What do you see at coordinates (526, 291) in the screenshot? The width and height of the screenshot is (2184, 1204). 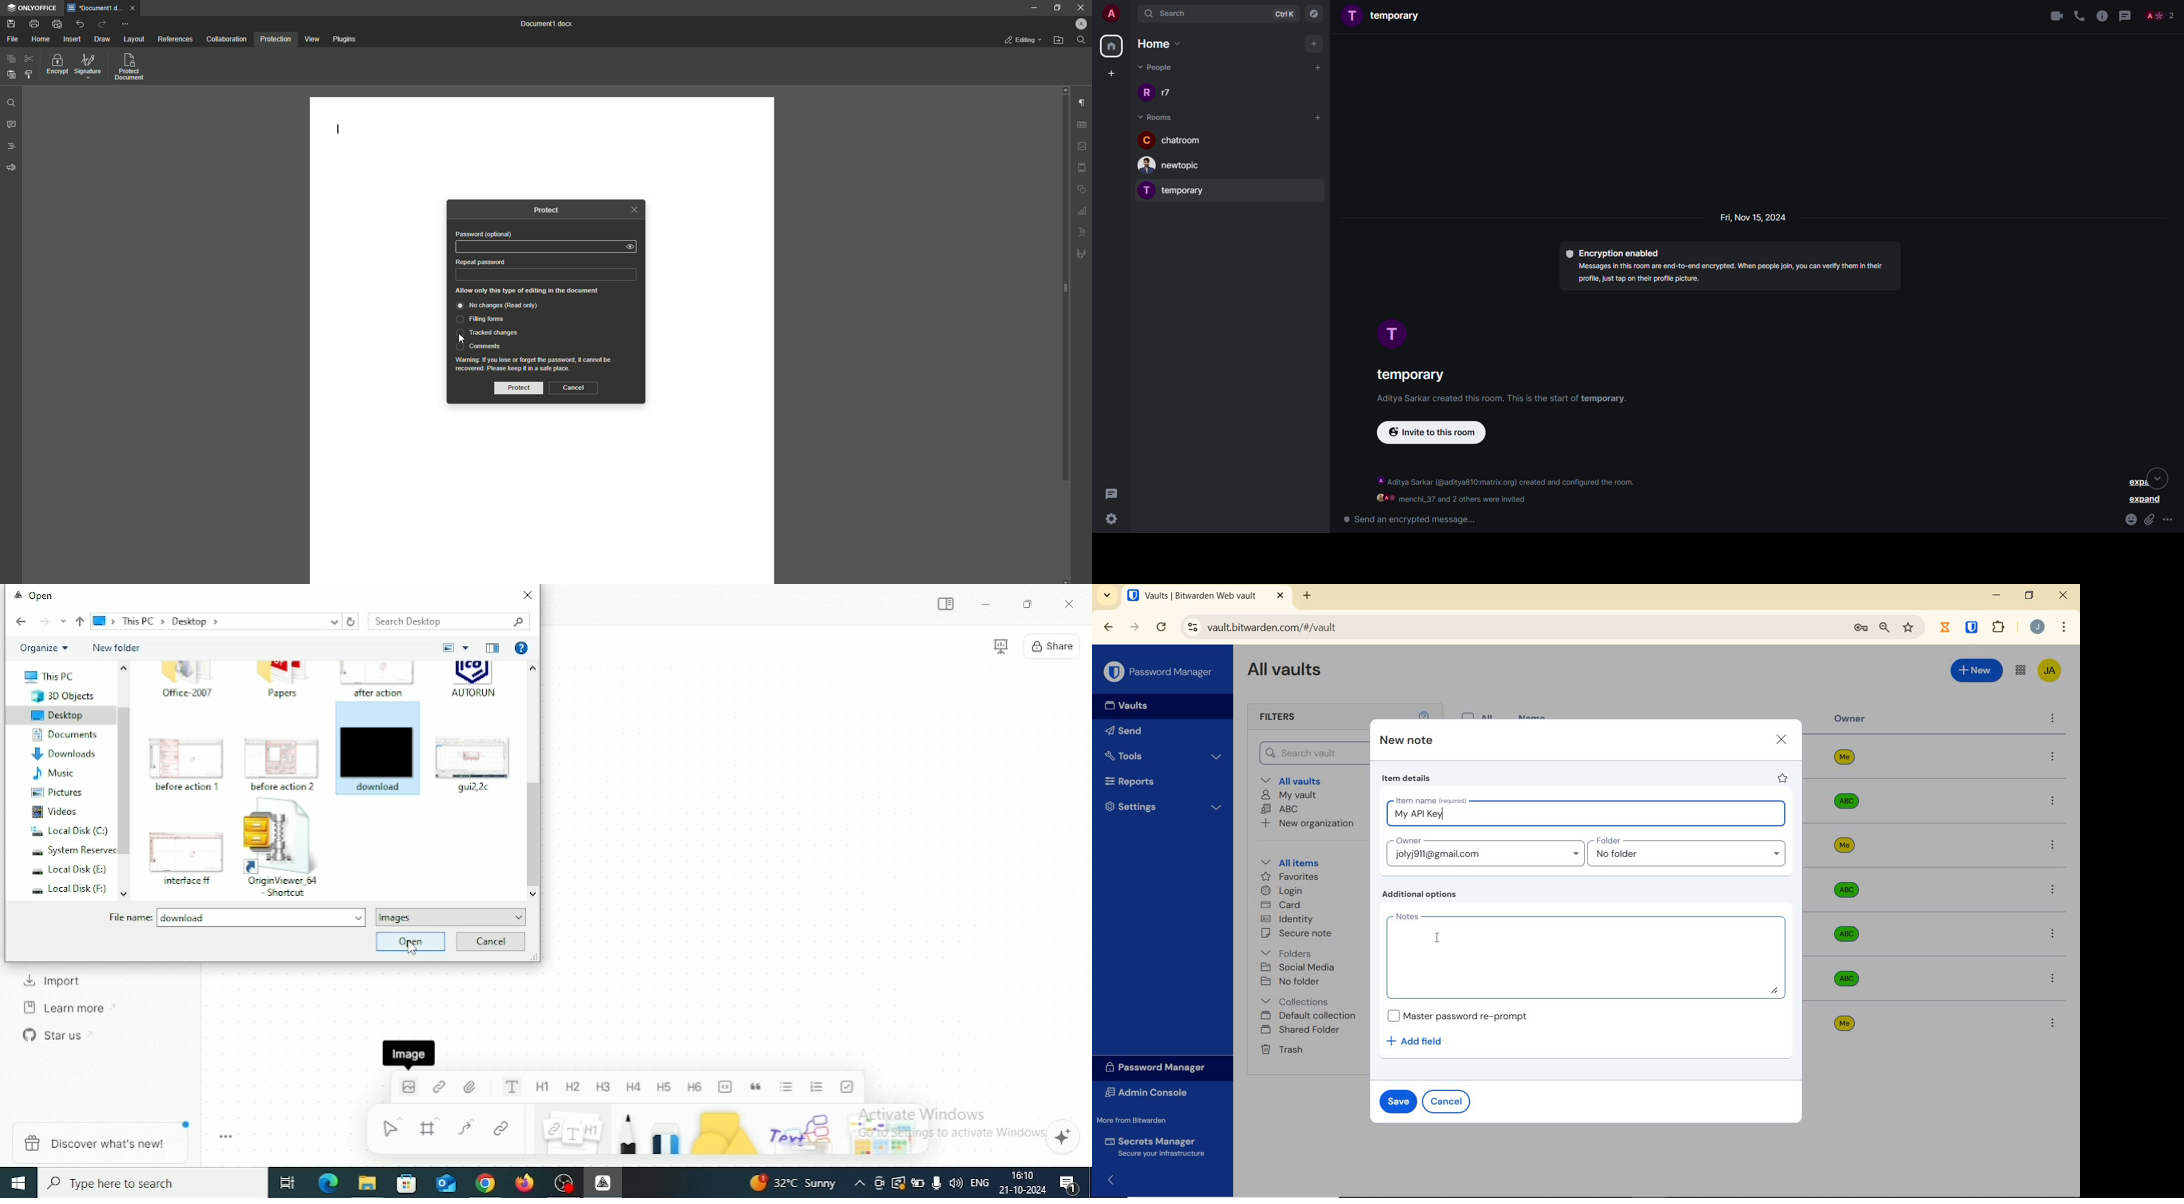 I see `Allow only this type of editing` at bounding box center [526, 291].